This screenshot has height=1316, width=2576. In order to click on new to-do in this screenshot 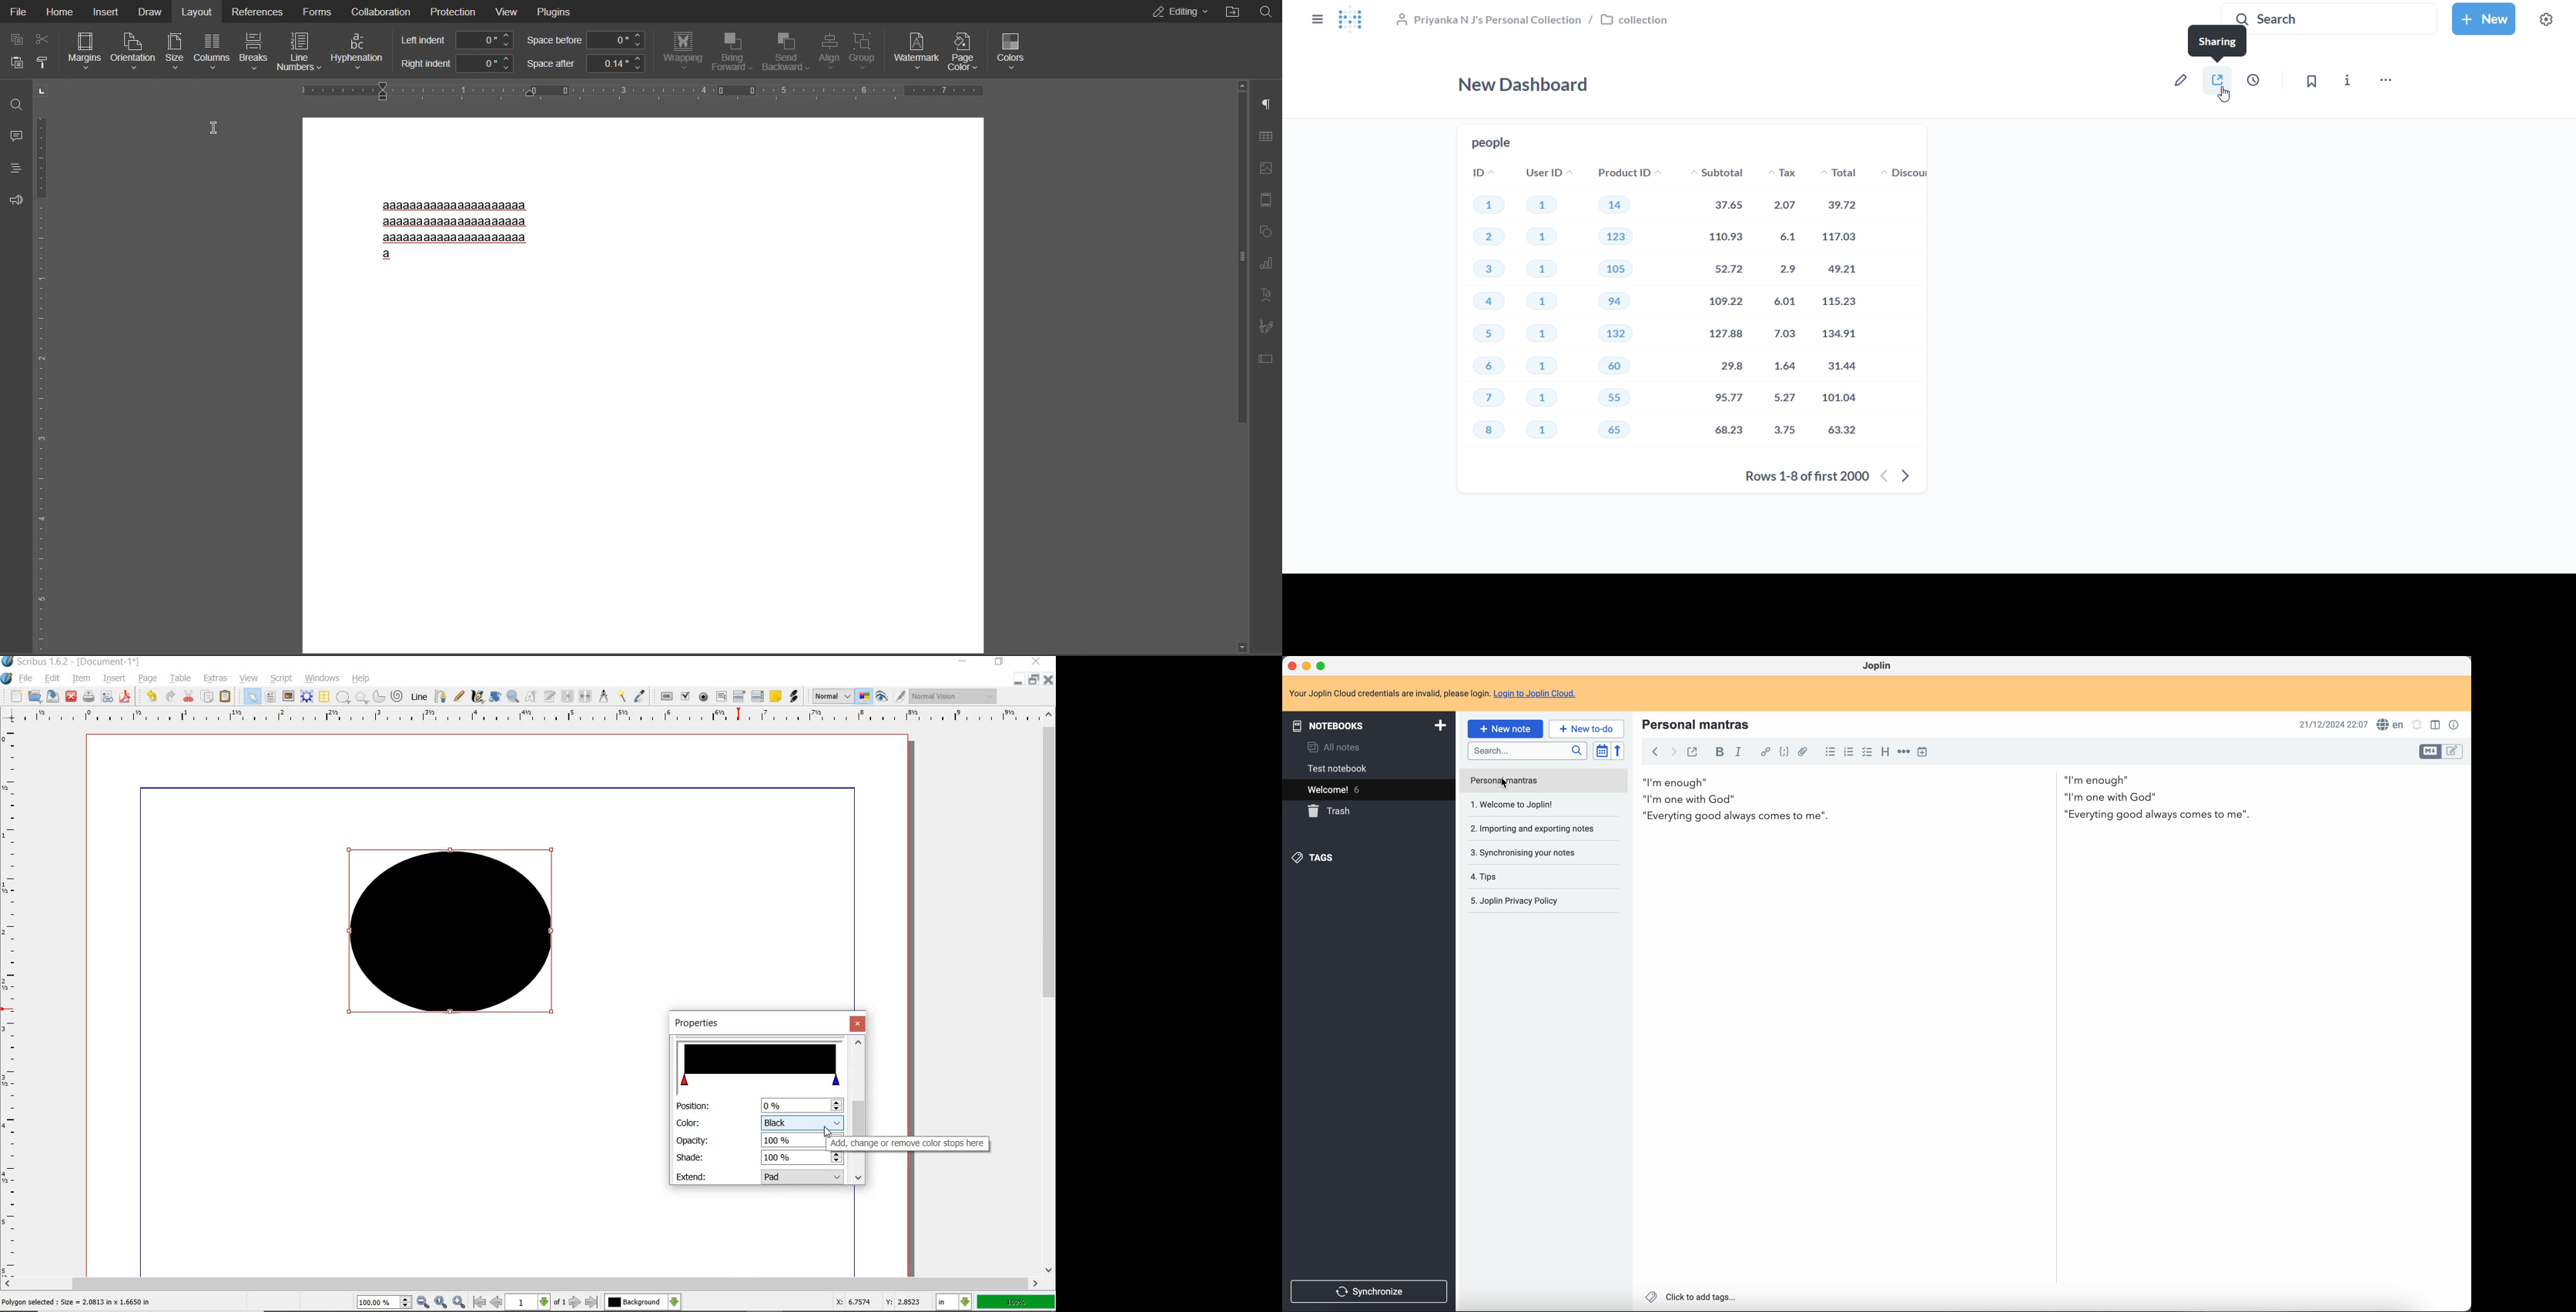, I will do `click(1586, 728)`.